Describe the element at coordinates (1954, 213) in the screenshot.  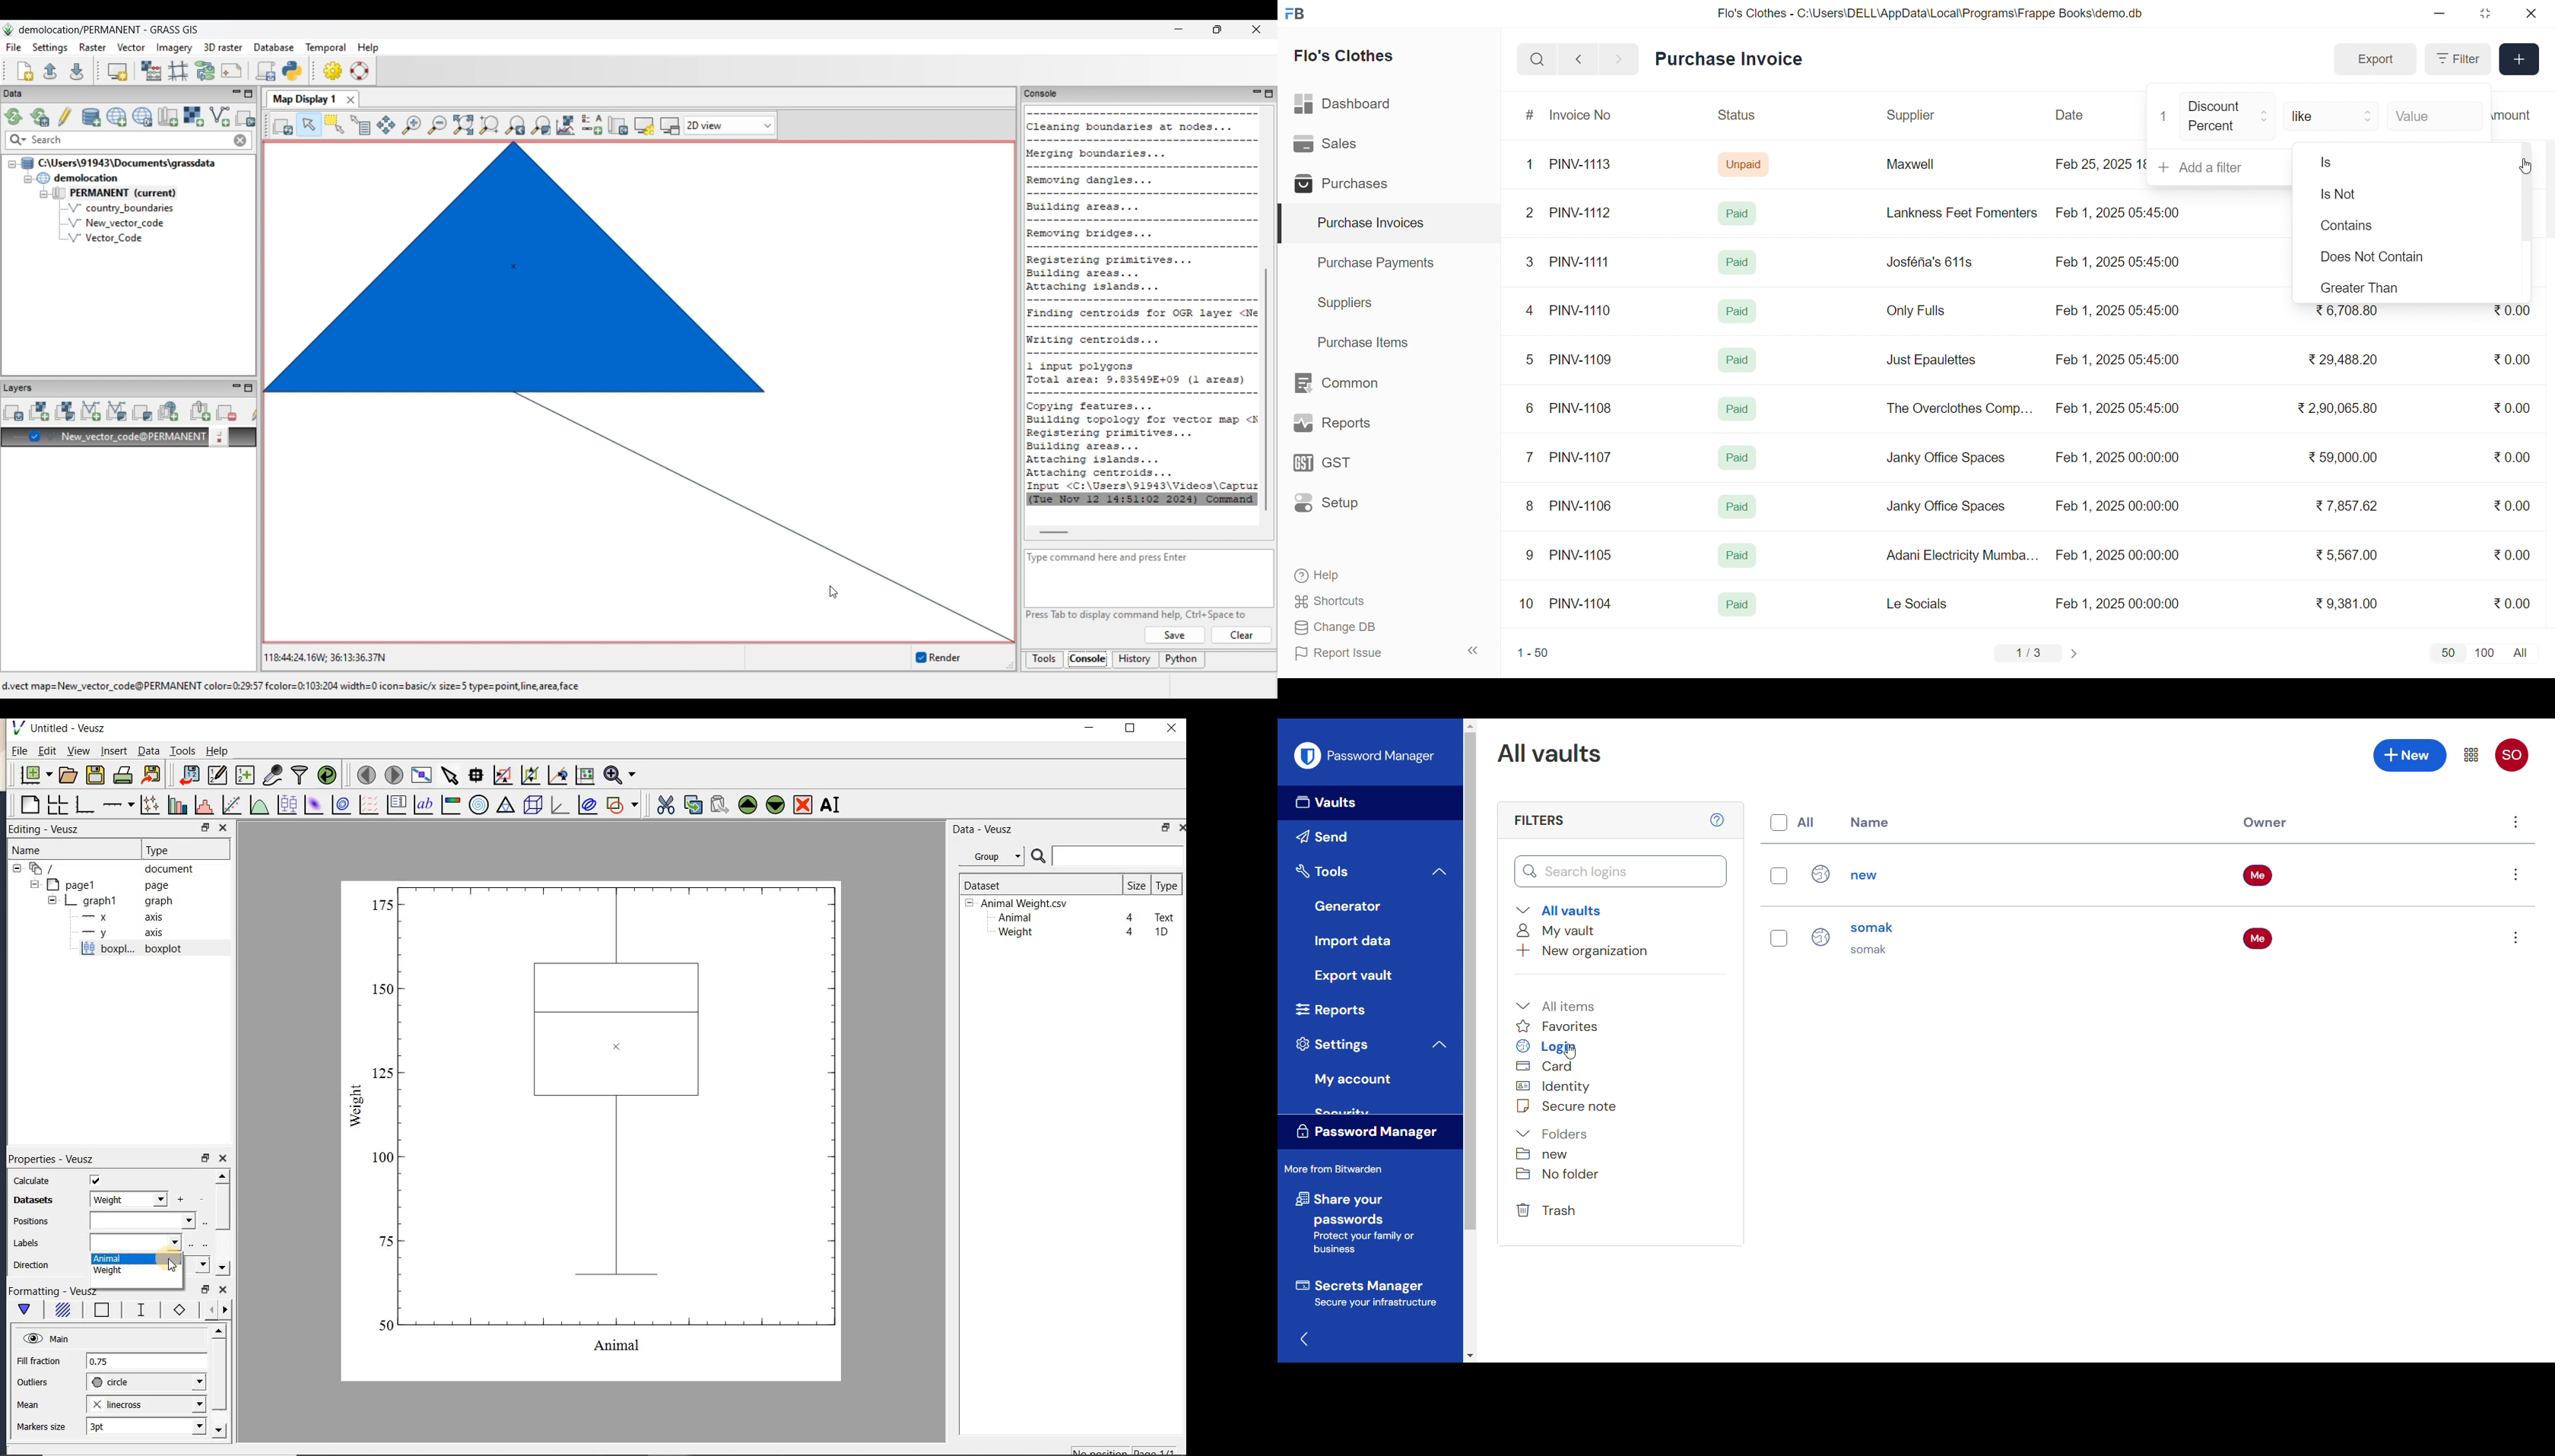
I see `Lankness Feet Fomenters` at that location.